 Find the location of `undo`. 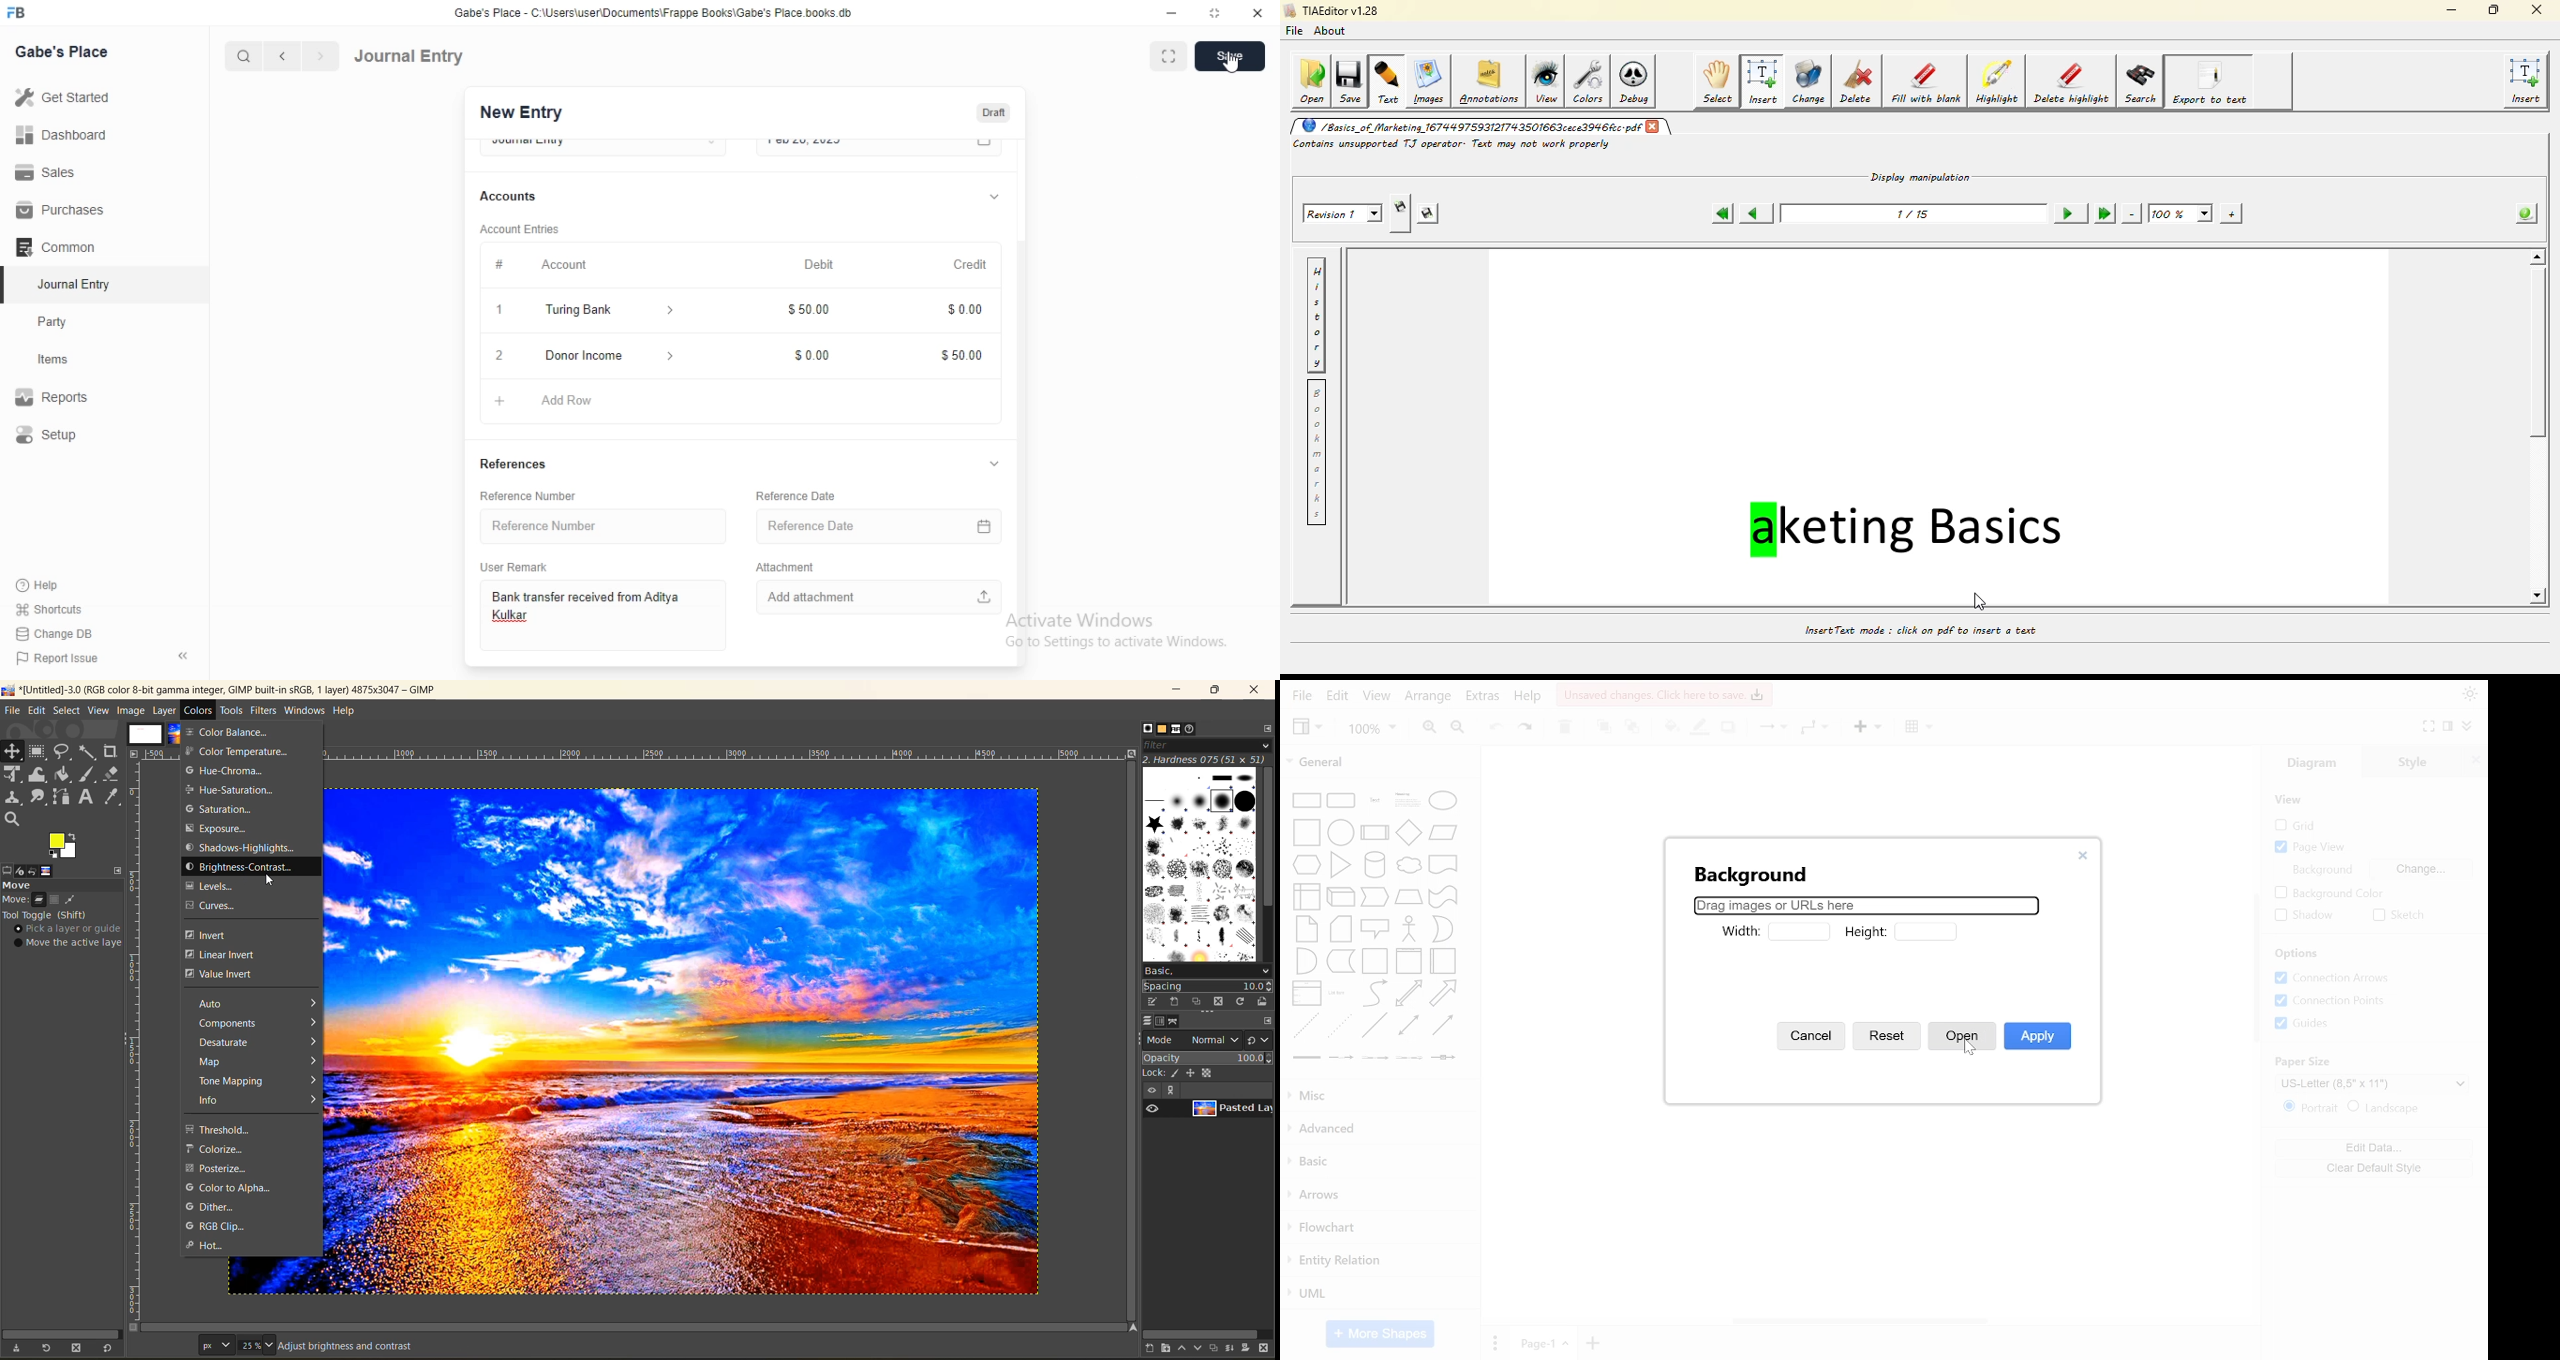

undo is located at coordinates (1497, 727).